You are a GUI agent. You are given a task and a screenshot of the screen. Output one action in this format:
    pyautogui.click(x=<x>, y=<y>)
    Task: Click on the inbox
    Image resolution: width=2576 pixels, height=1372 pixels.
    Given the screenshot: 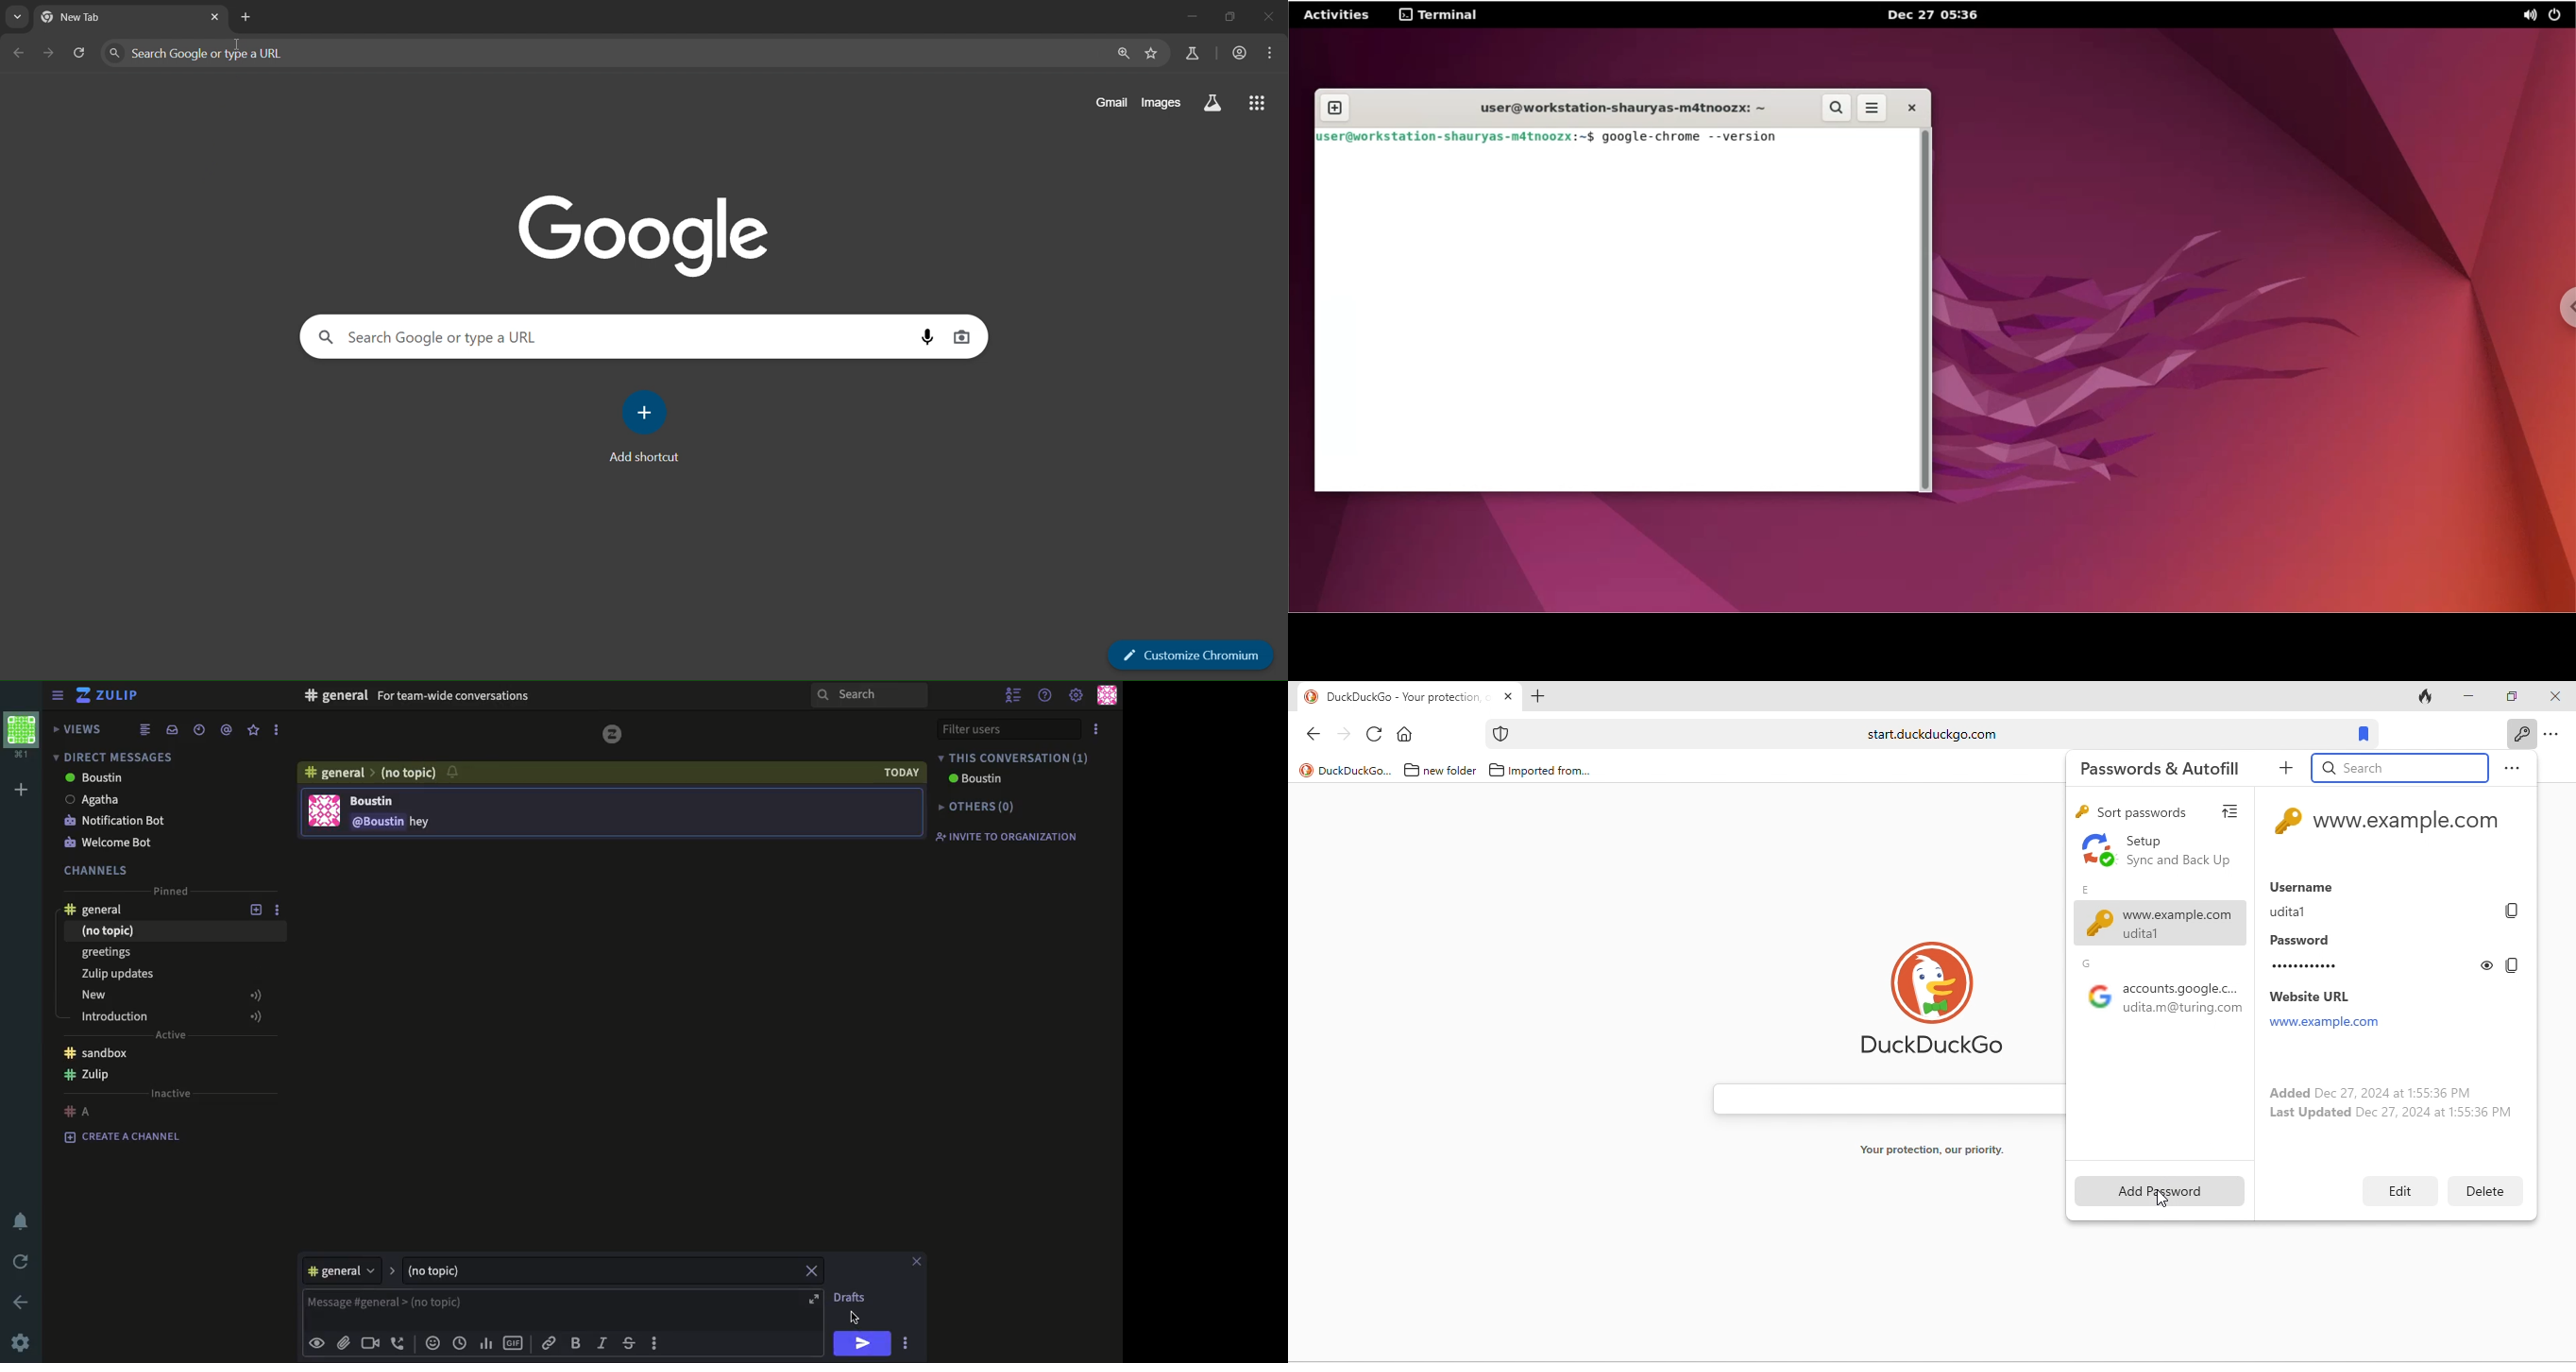 What is the action you would take?
    pyautogui.click(x=171, y=730)
    